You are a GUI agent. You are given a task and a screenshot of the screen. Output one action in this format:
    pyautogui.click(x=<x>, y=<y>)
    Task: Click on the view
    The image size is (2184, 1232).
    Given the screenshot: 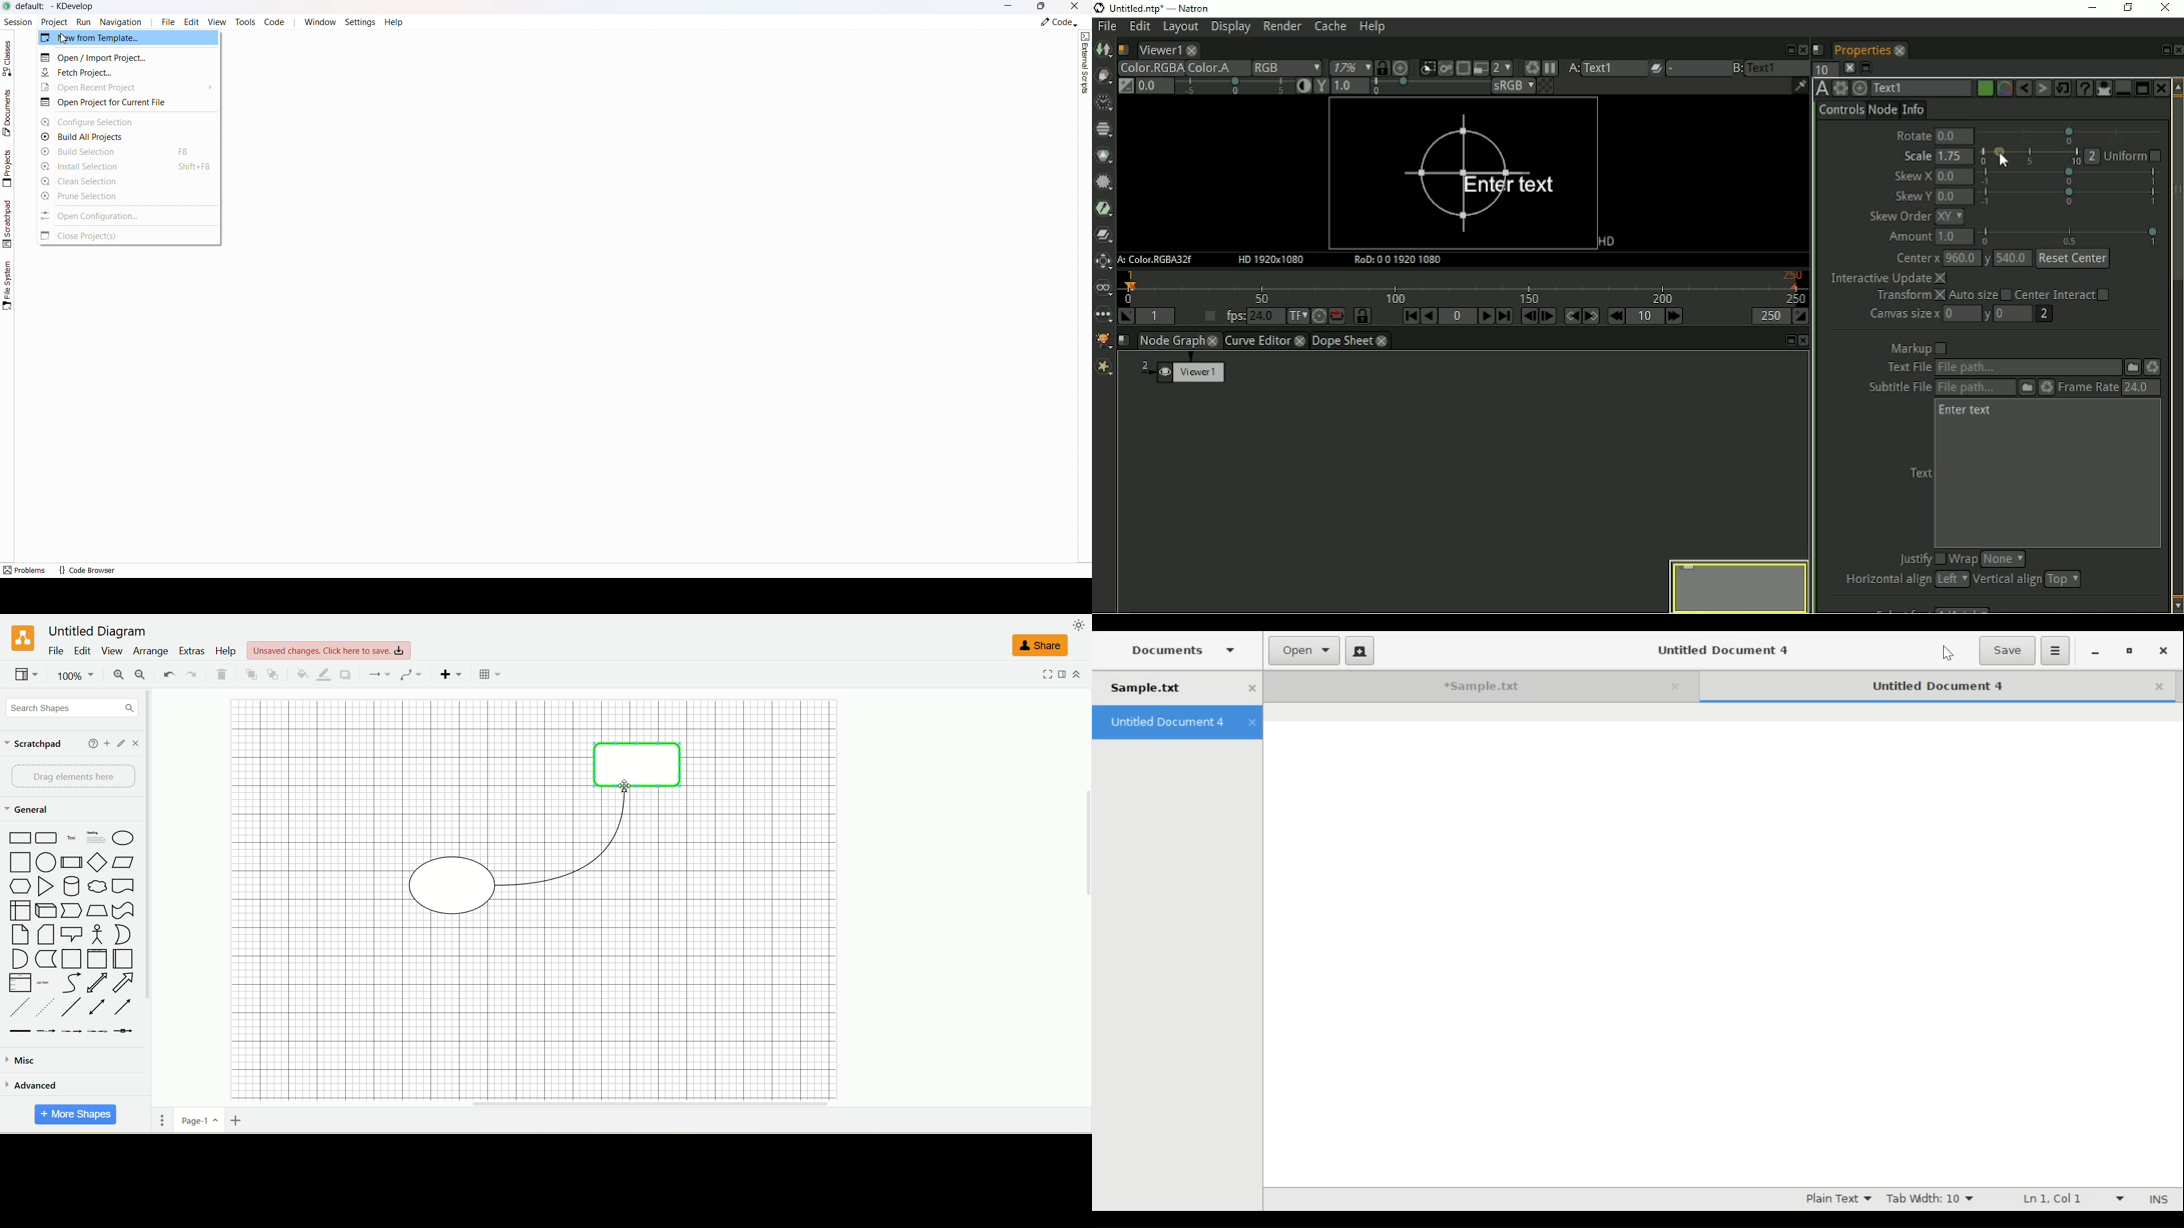 What is the action you would take?
    pyautogui.click(x=113, y=651)
    